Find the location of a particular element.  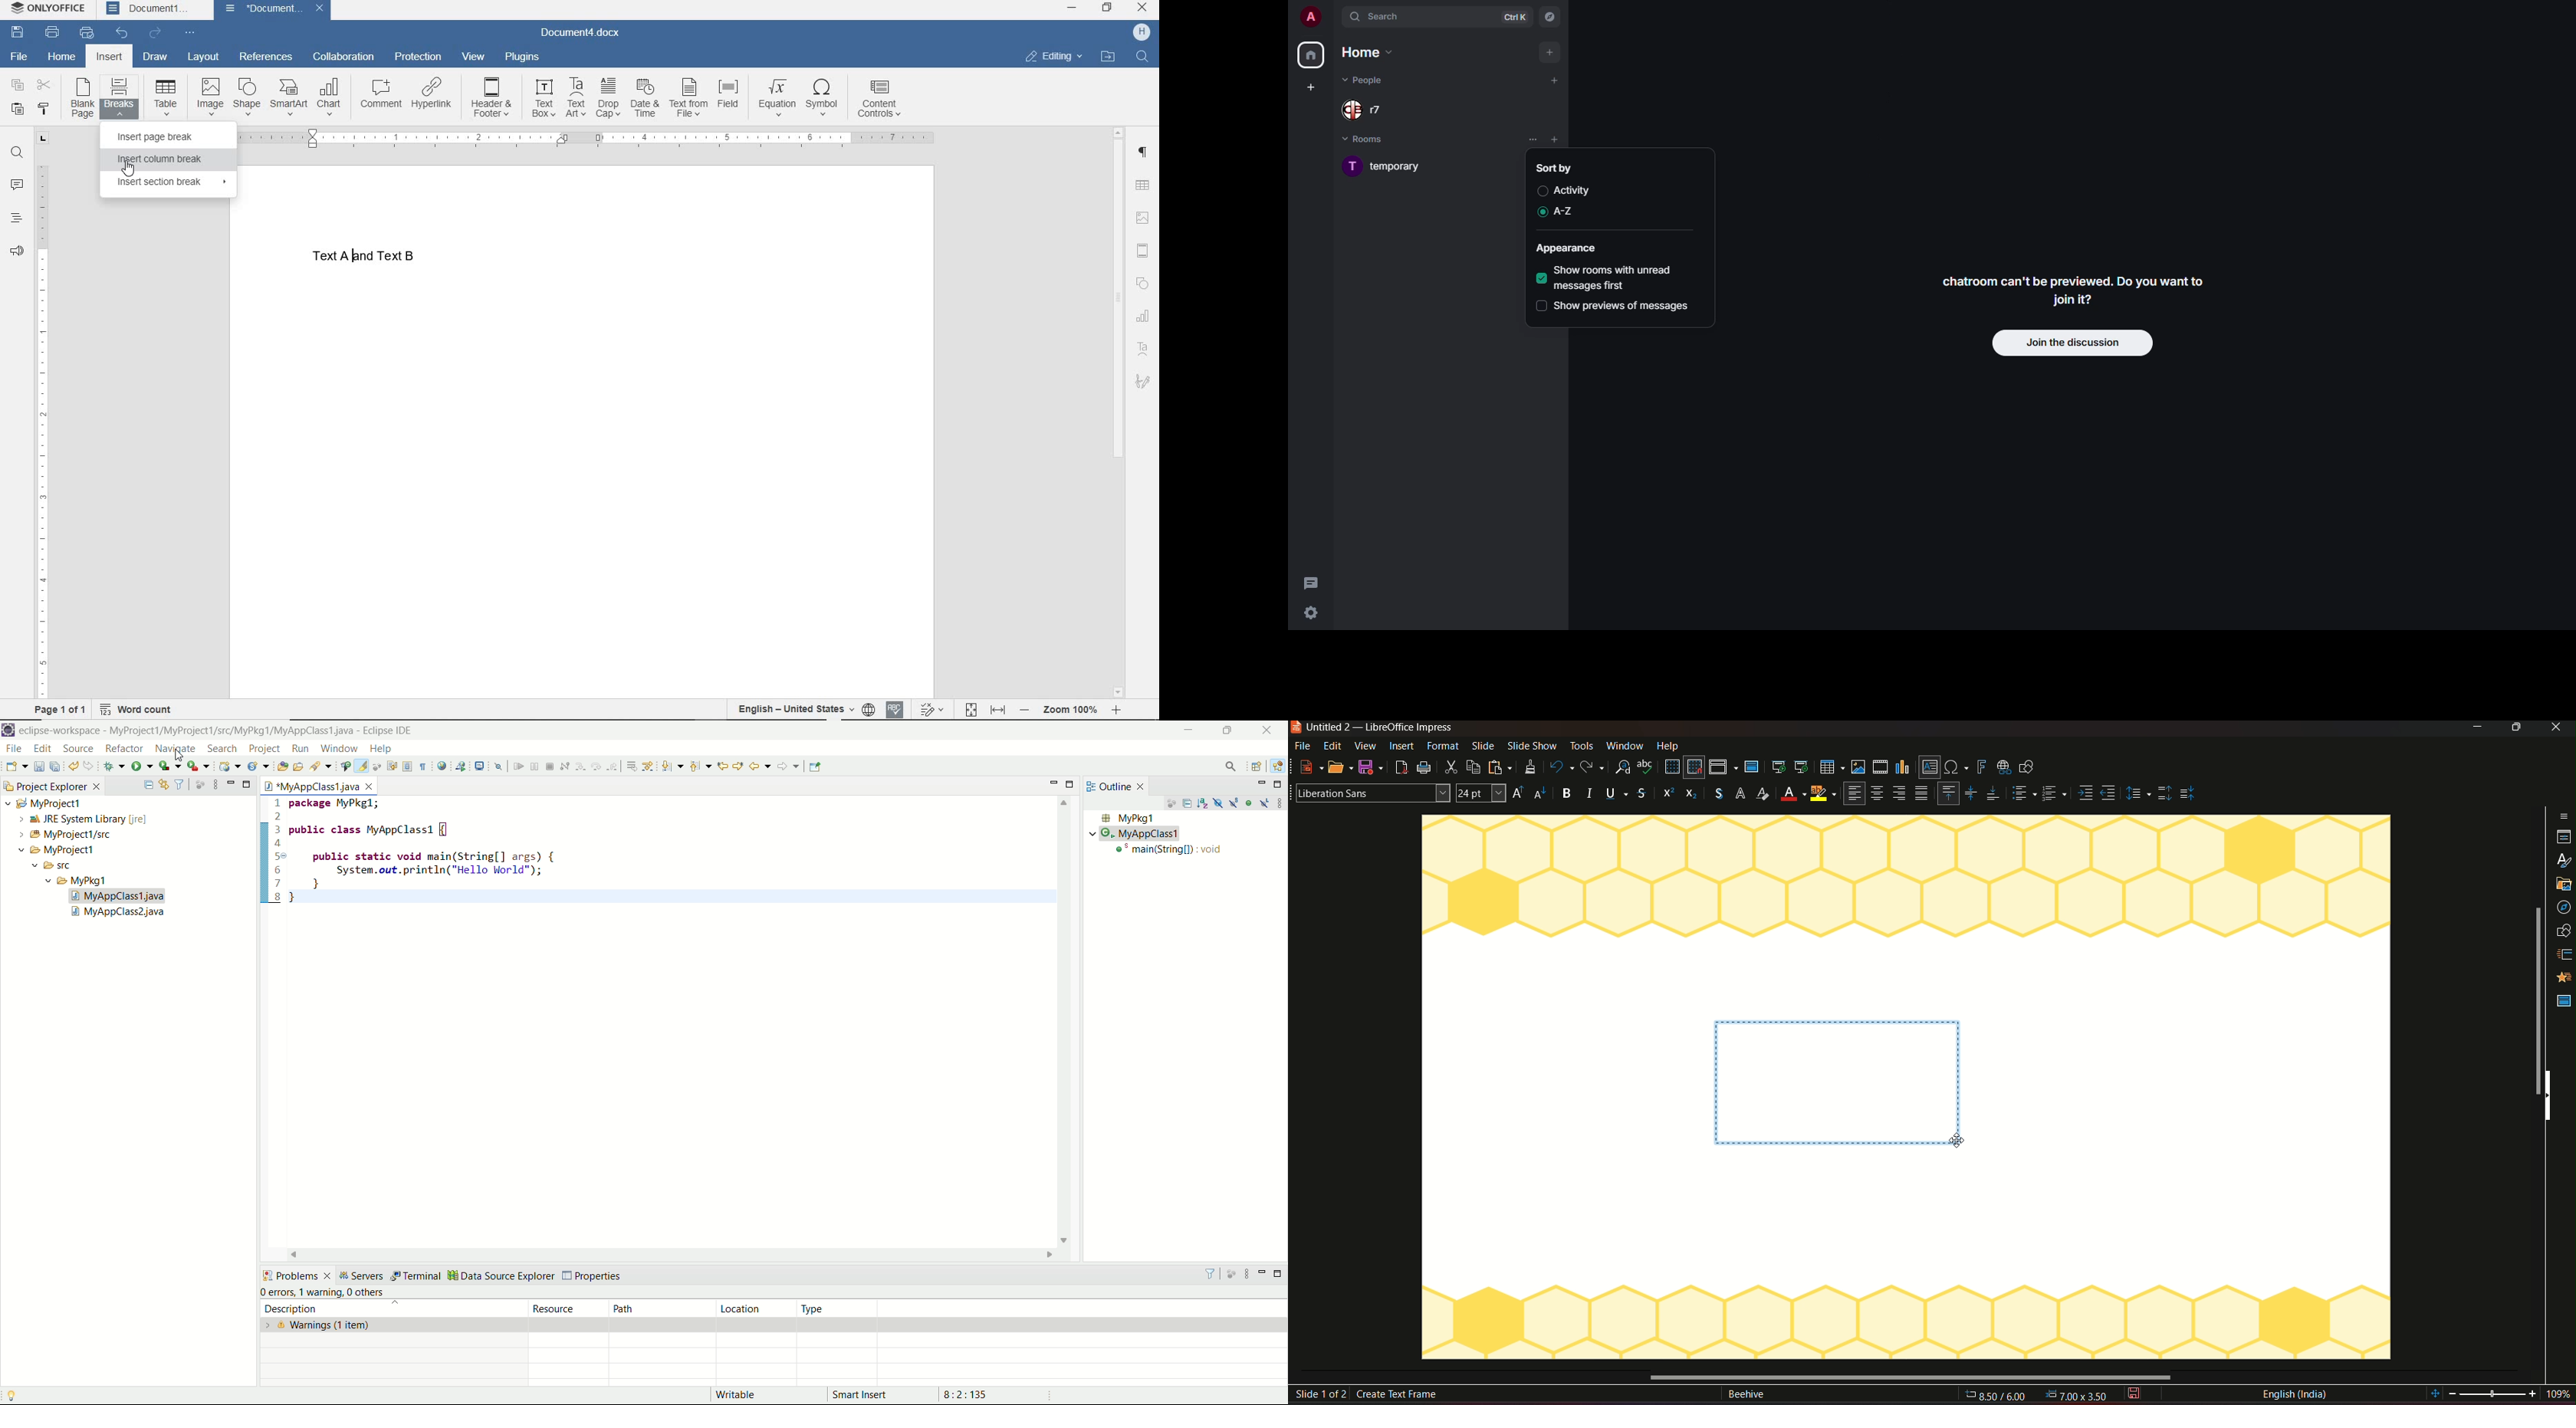

font stylre is located at coordinates (1370, 792).